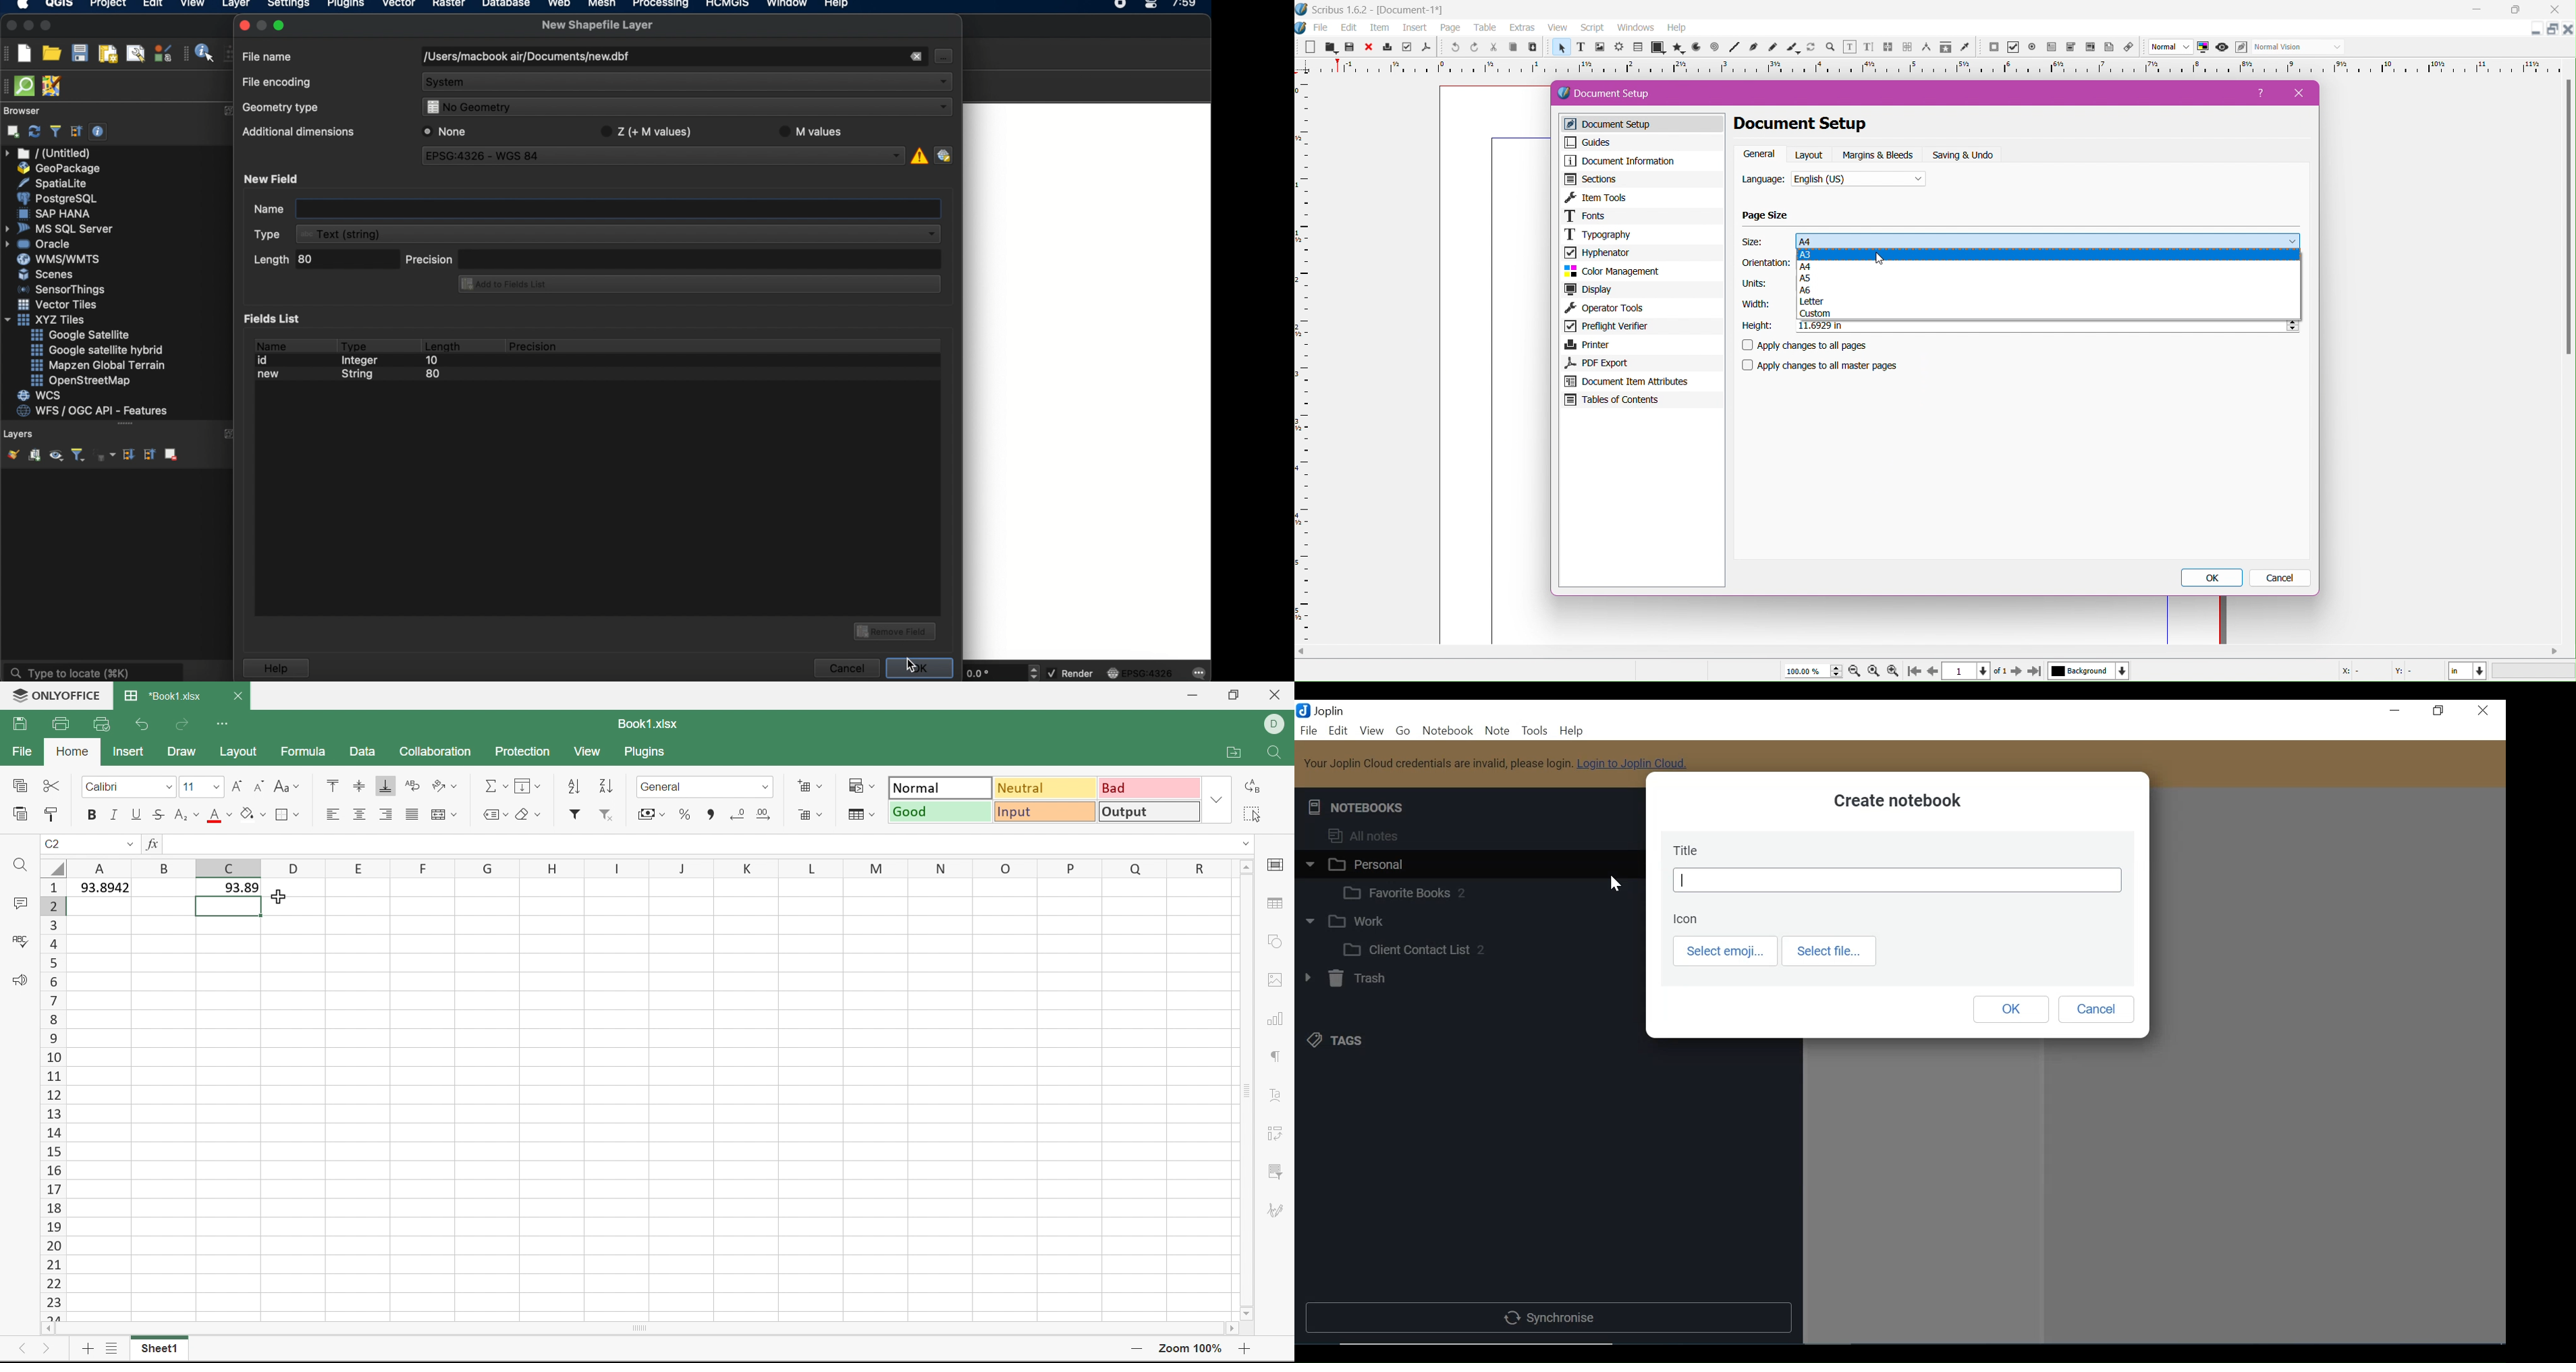 The image size is (2576, 1372). What do you see at coordinates (1133, 1347) in the screenshot?
I see `Zoom out` at bounding box center [1133, 1347].